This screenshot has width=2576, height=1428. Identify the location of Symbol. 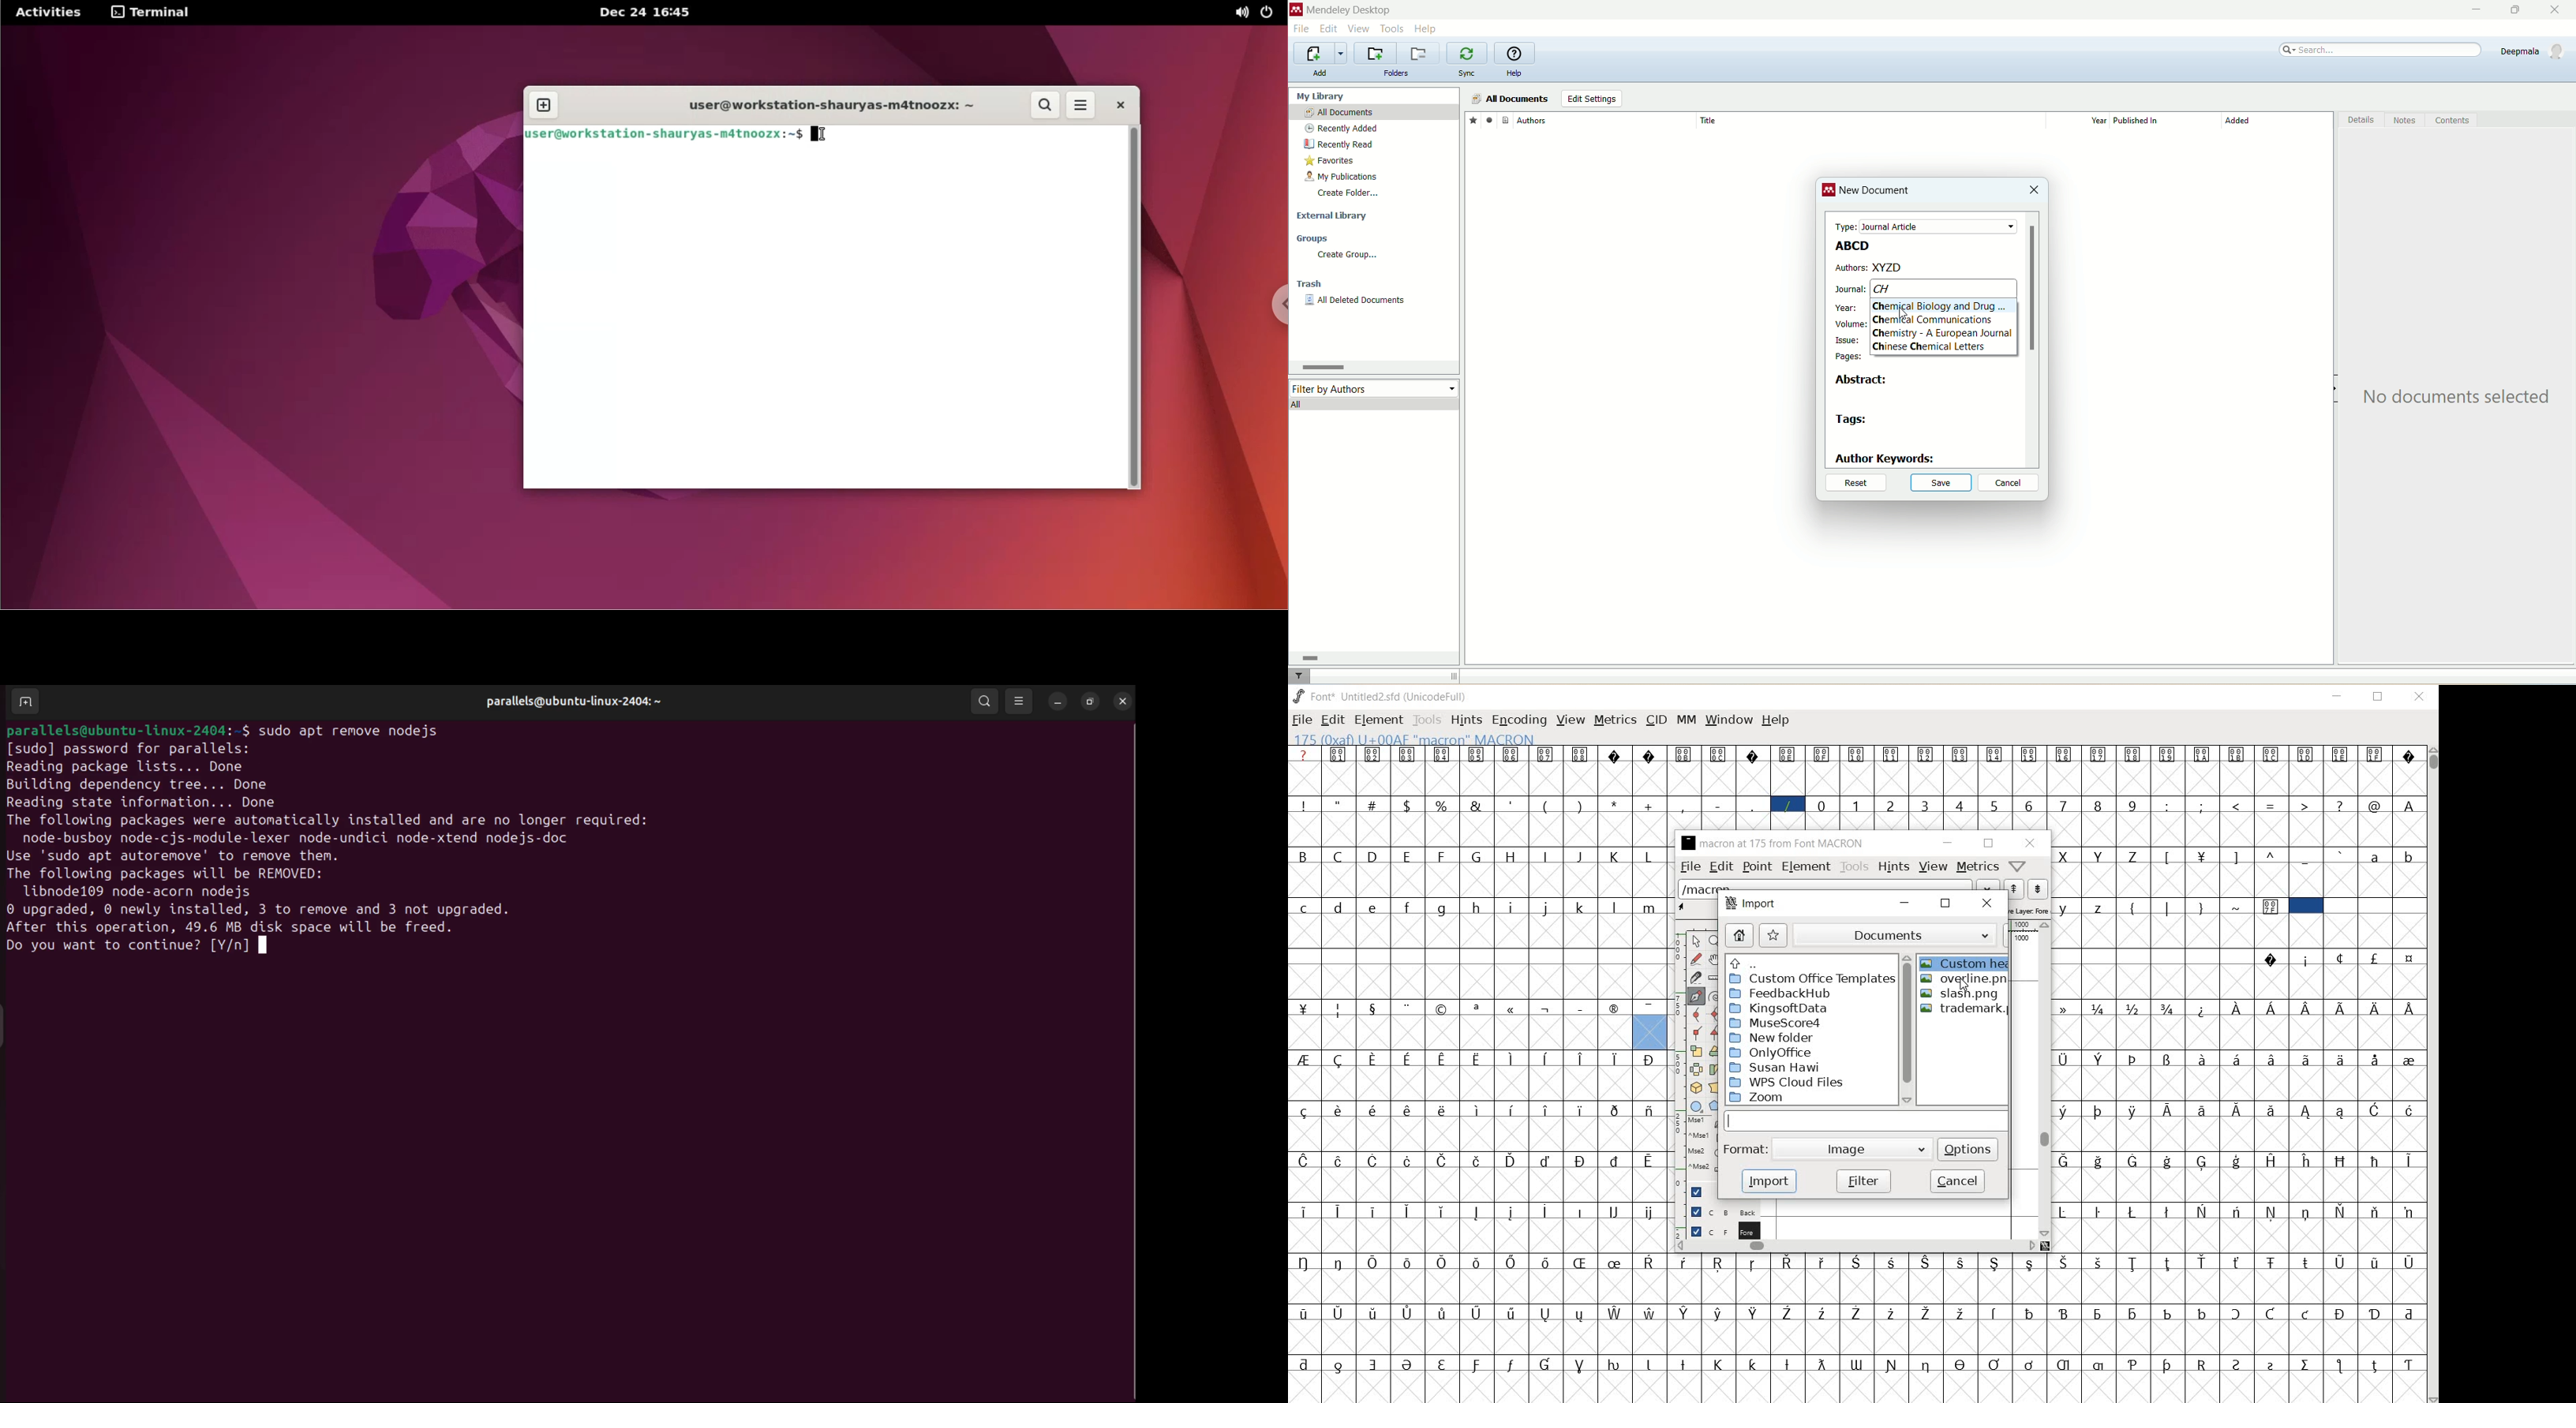
(1340, 1210).